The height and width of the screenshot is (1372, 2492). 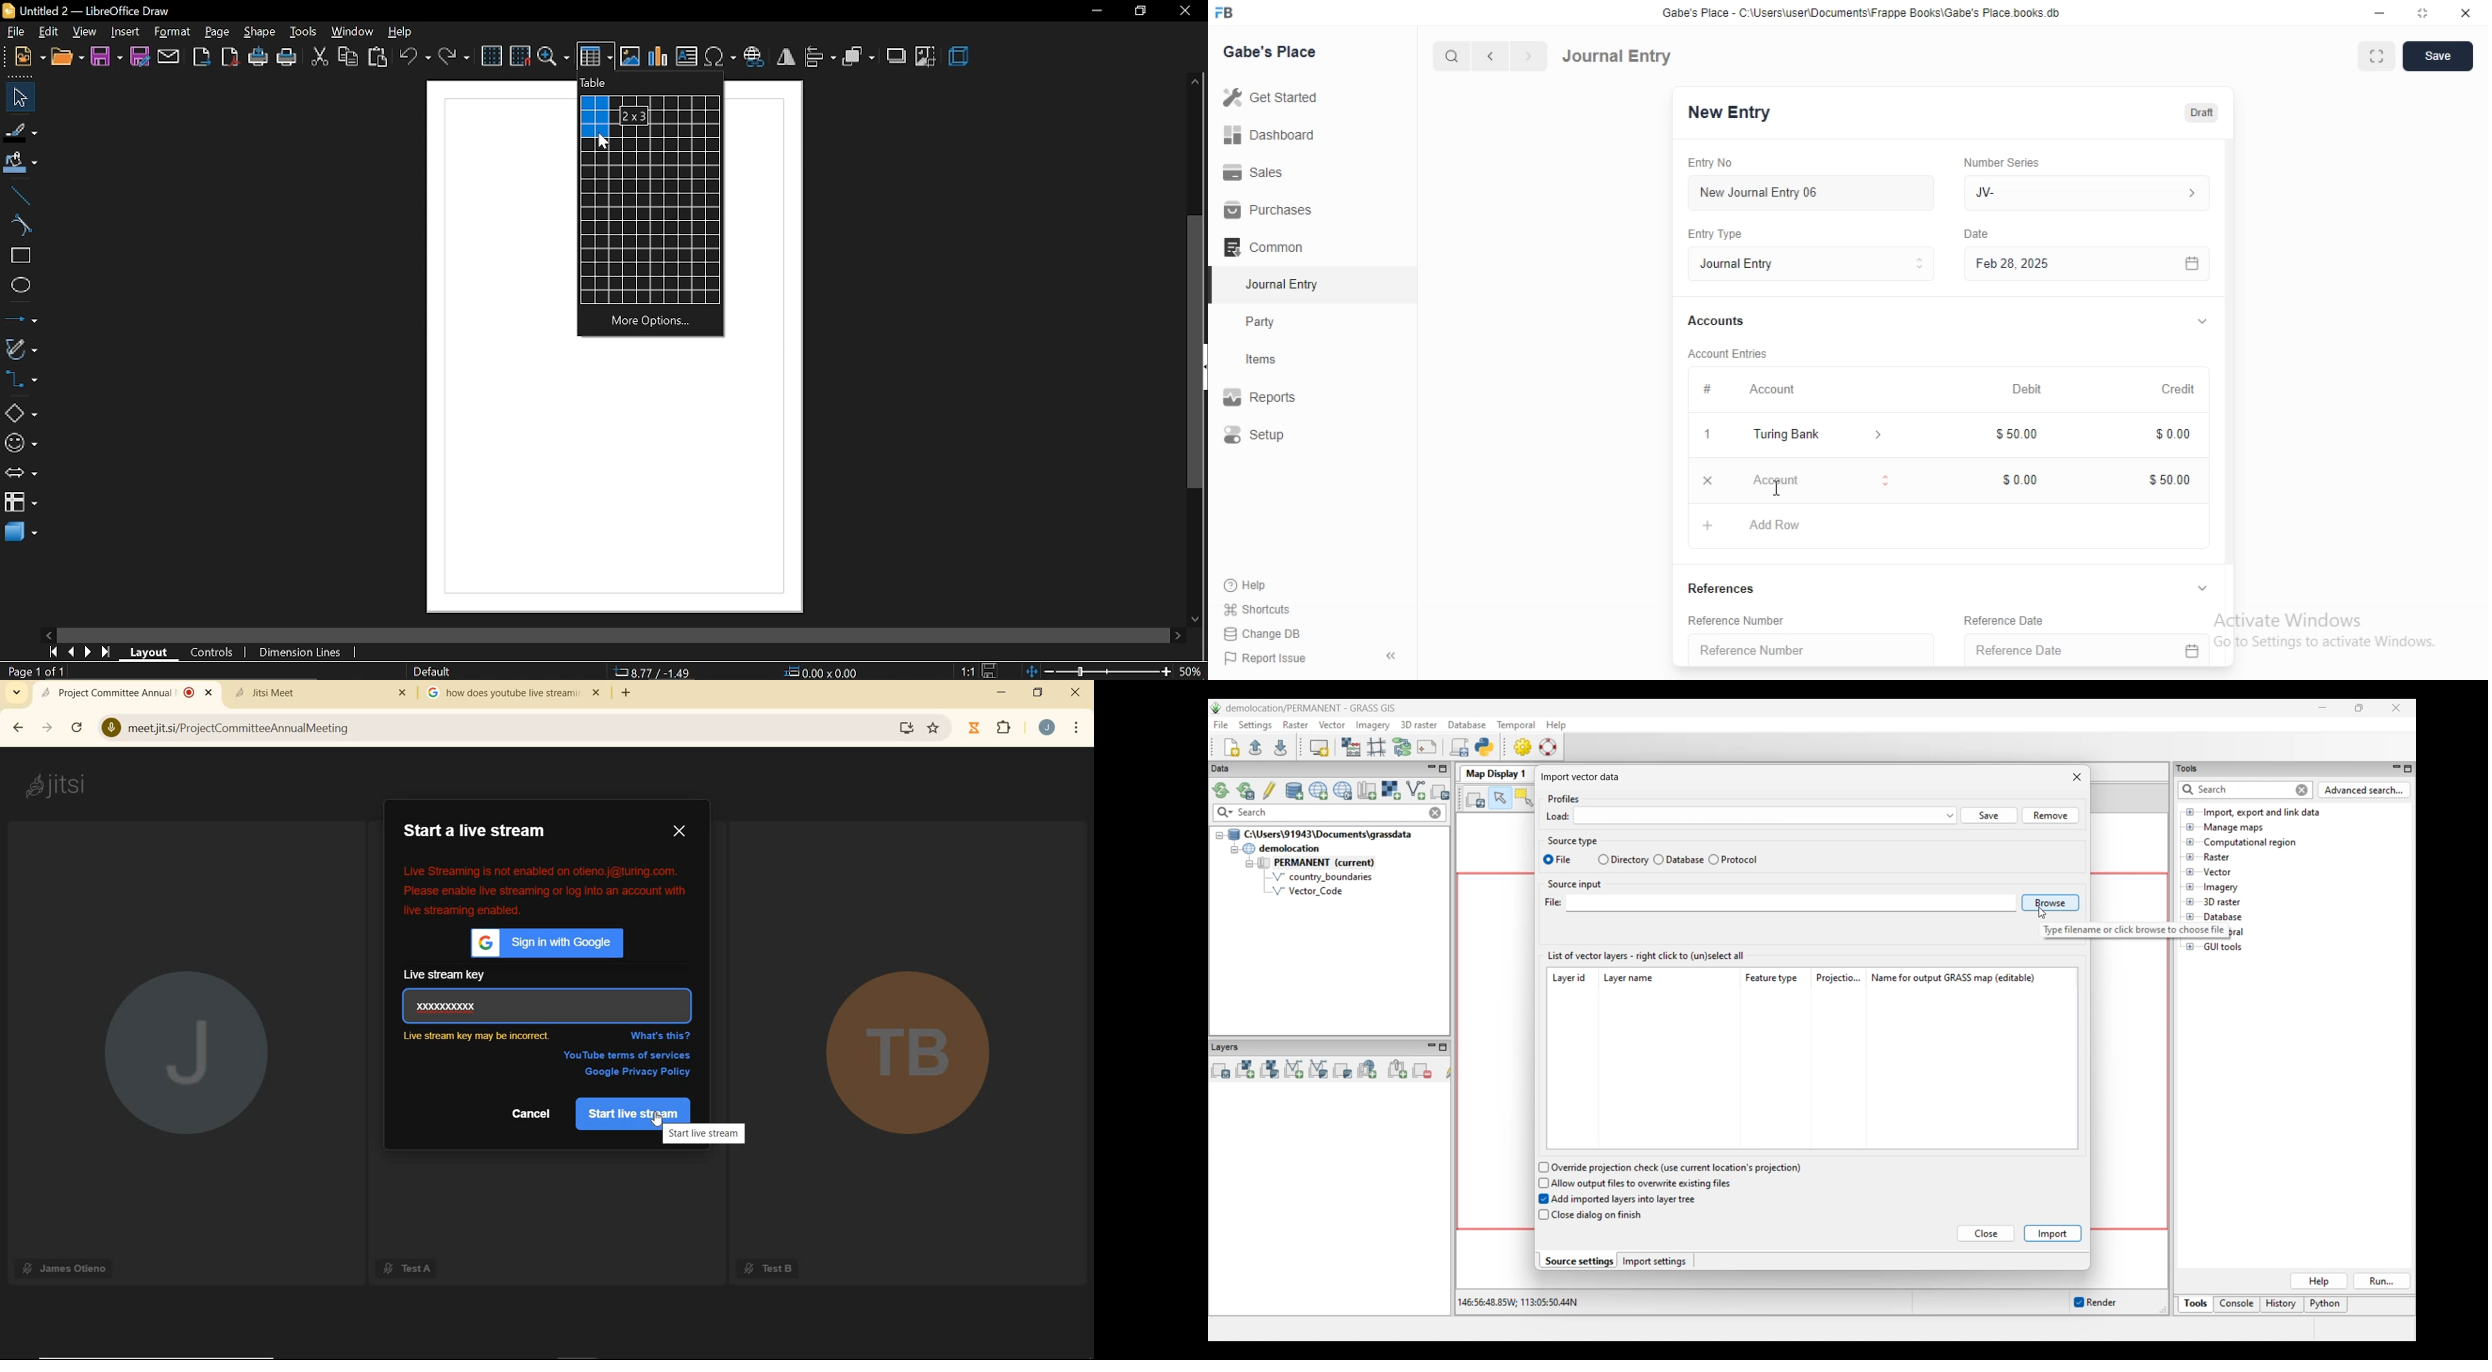 What do you see at coordinates (654, 323) in the screenshot?
I see `More options` at bounding box center [654, 323].